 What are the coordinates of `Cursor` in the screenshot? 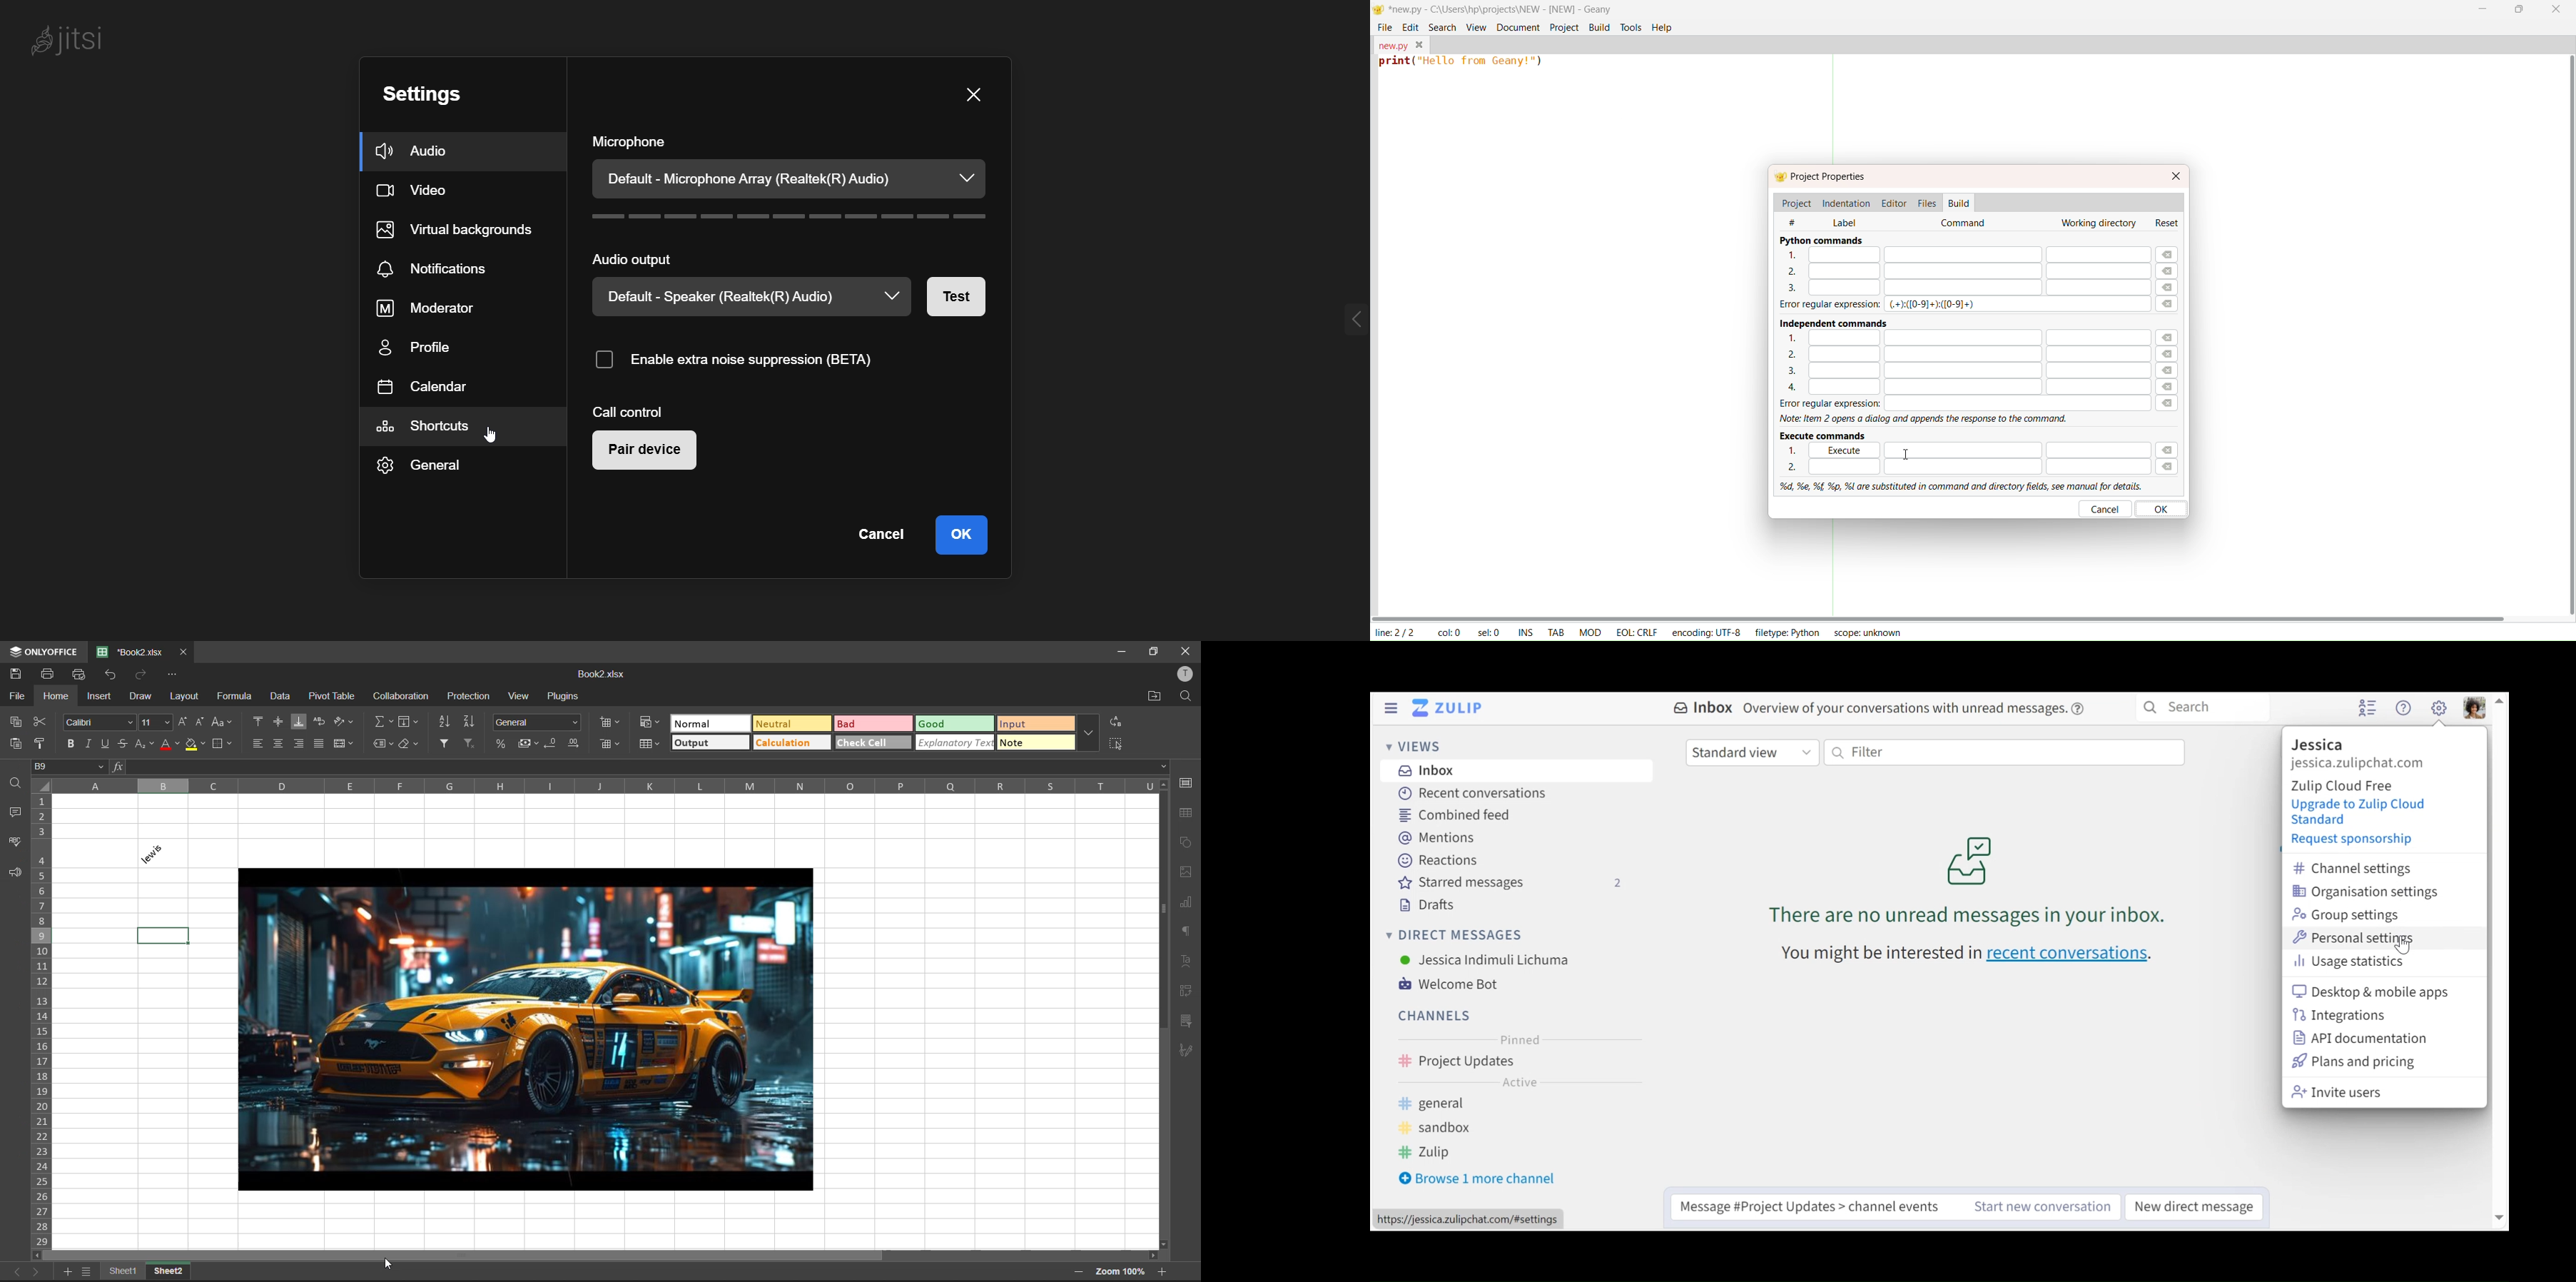 It's located at (388, 1264).